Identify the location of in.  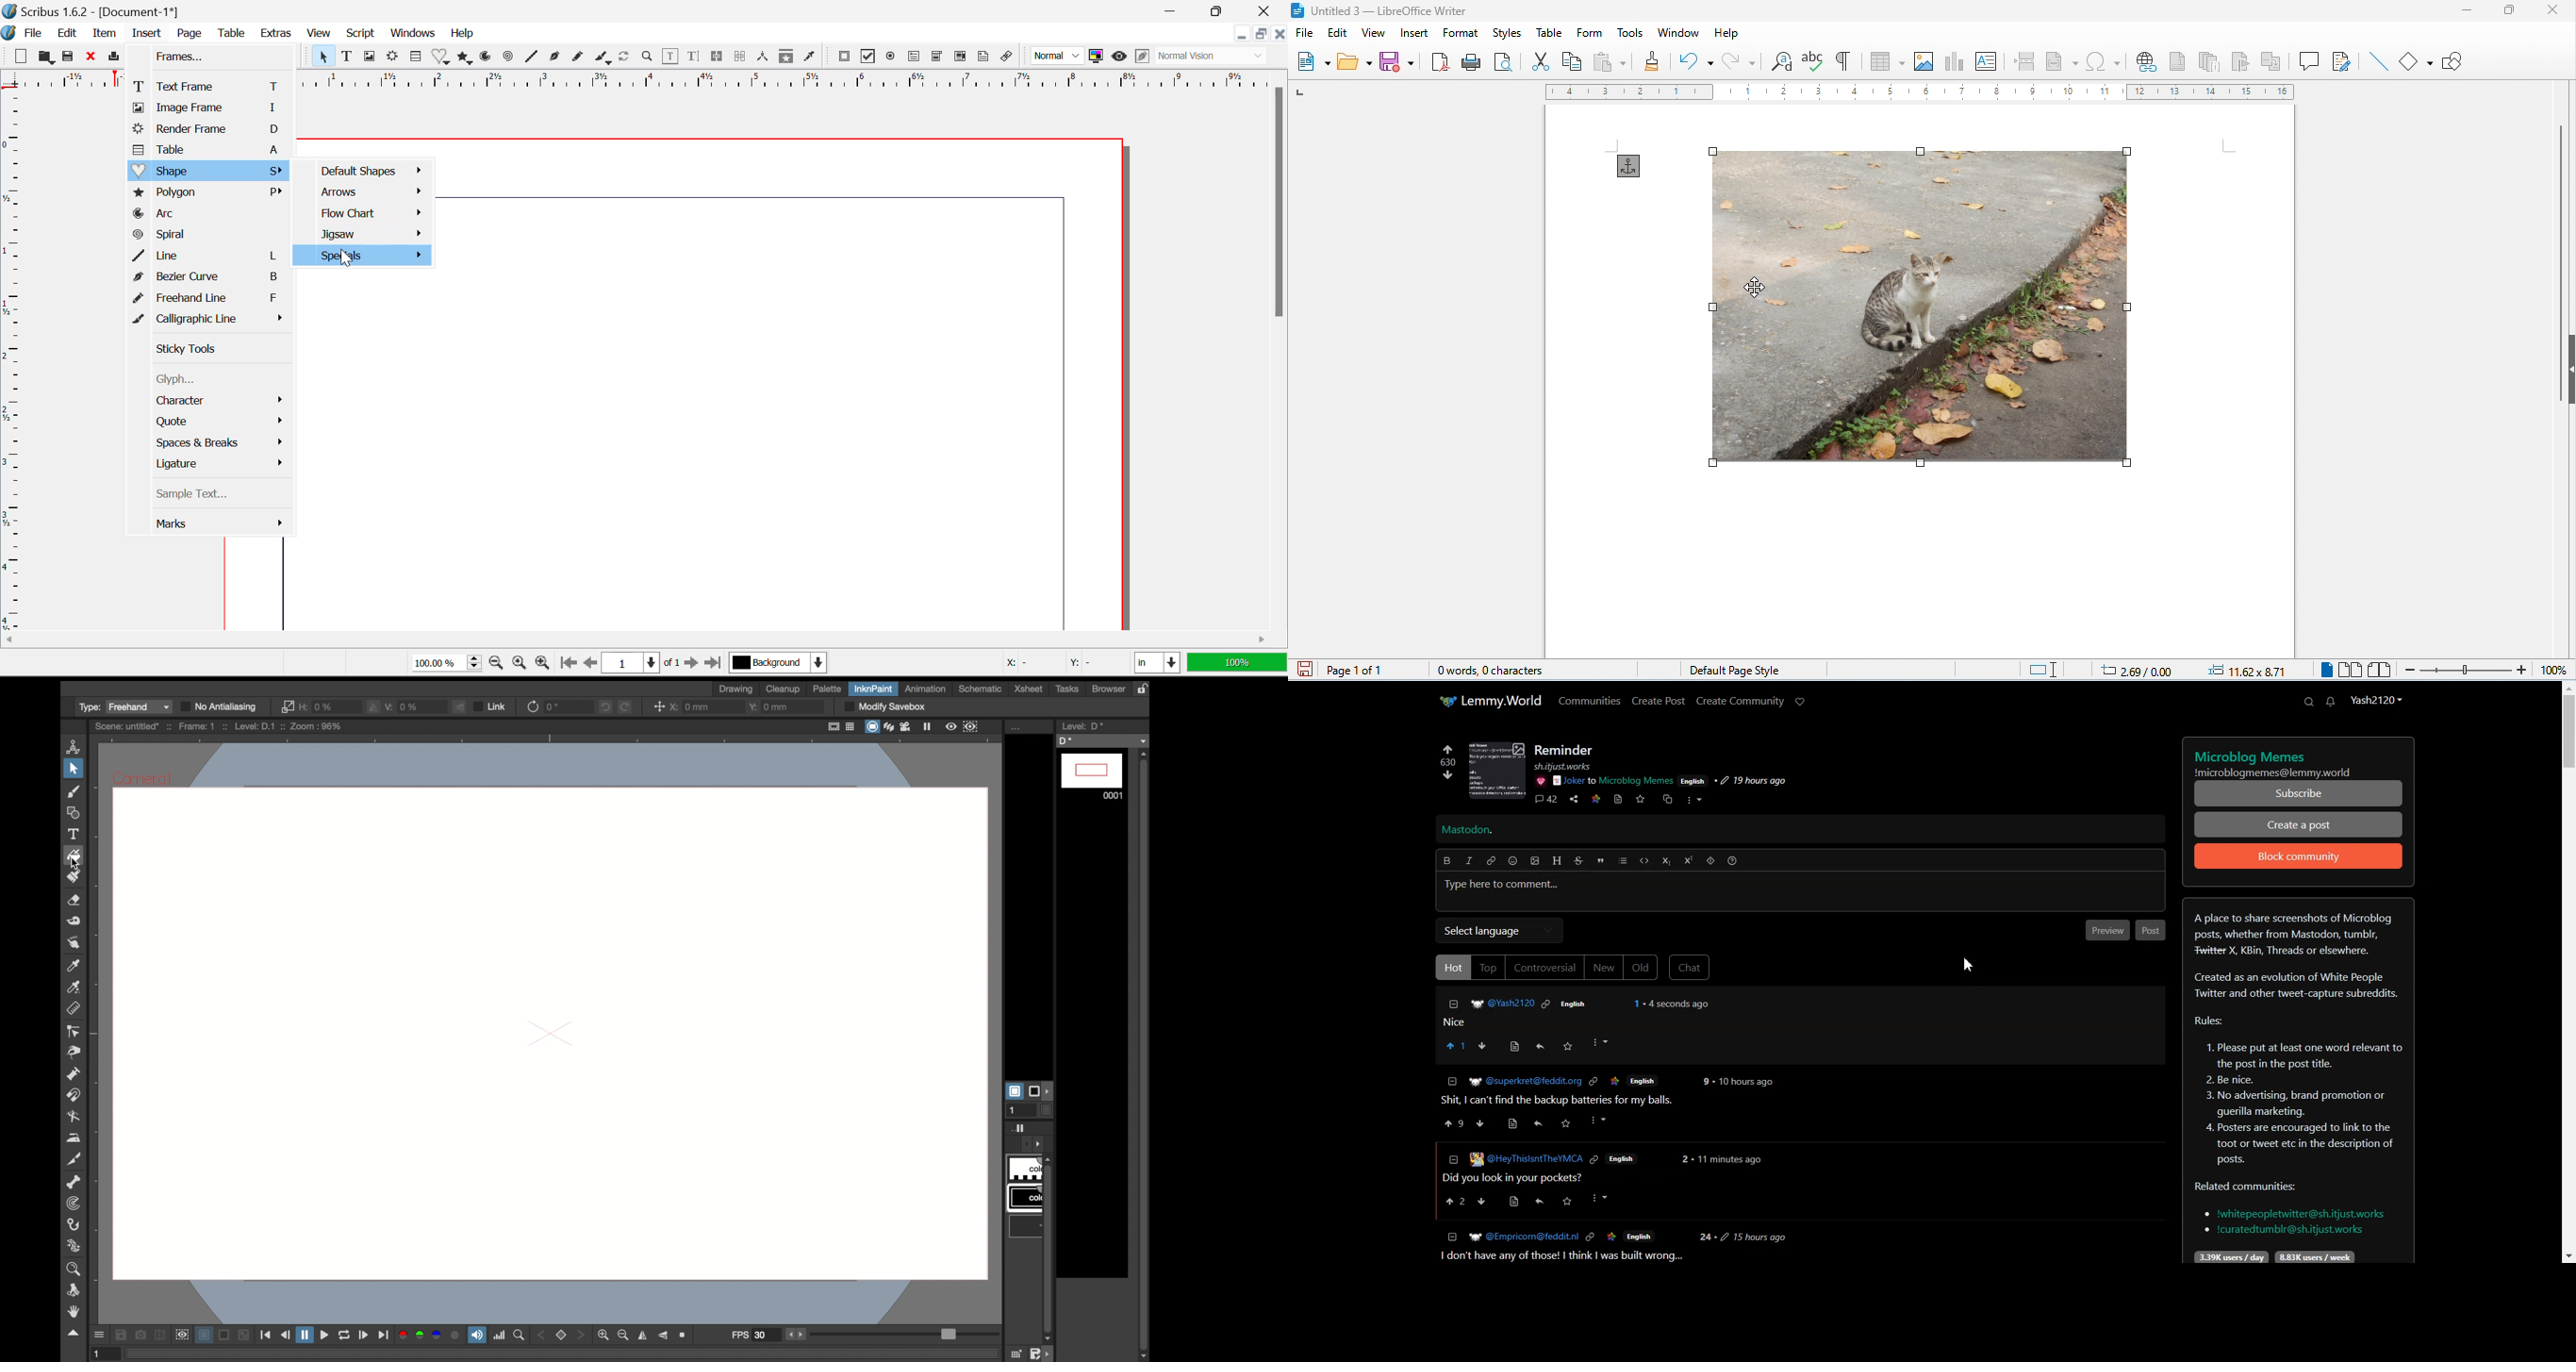
(1157, 664).